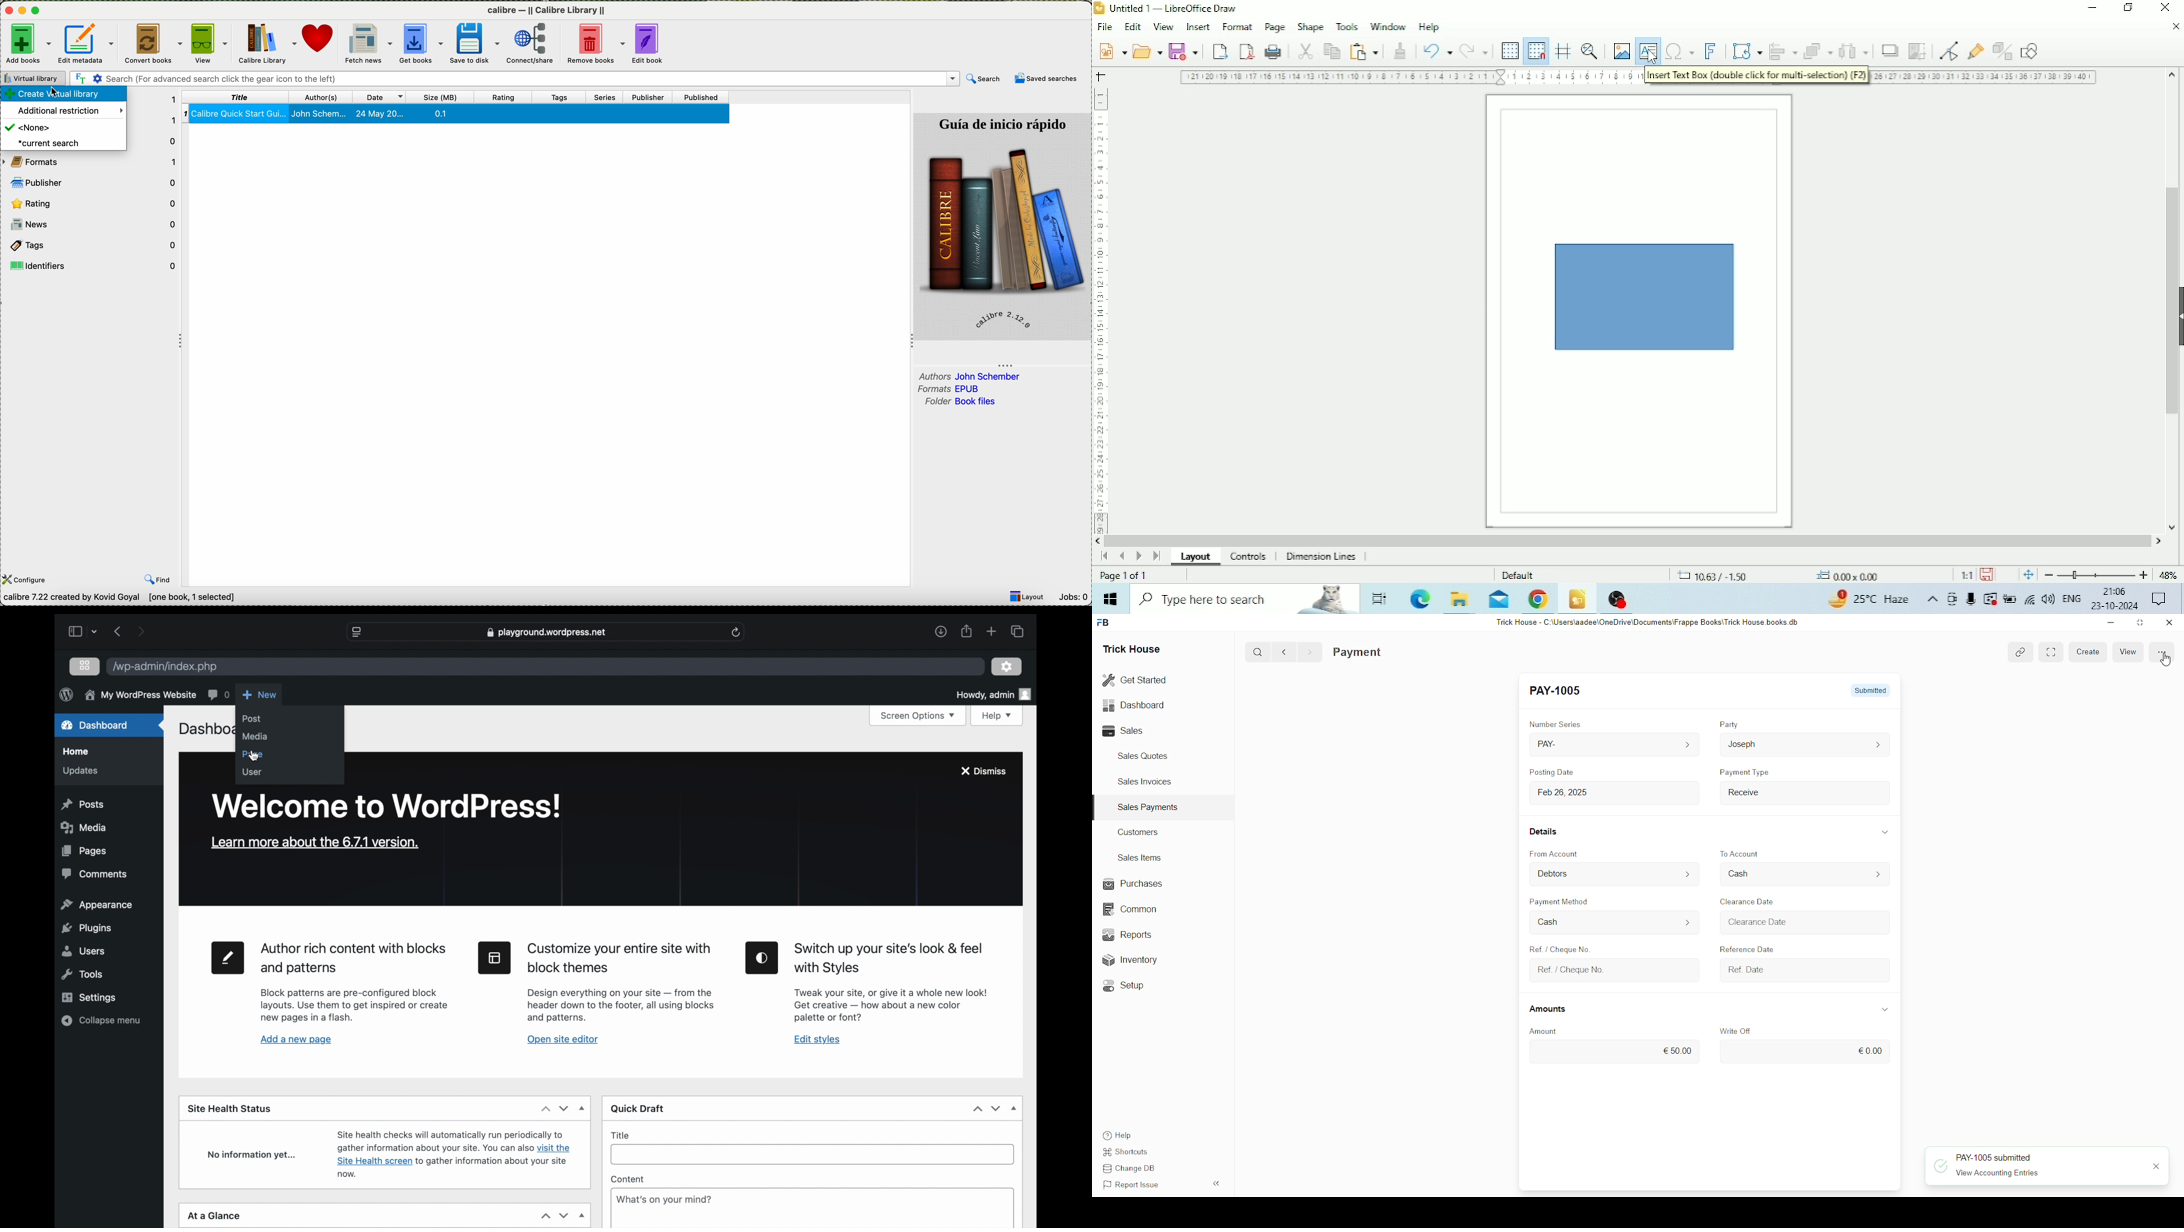 Image resolution: width=2184 pixels, height=1232 pixels. Describe the element at coordinates (2156, 1167) in the screenshot. I see `close` at that location.